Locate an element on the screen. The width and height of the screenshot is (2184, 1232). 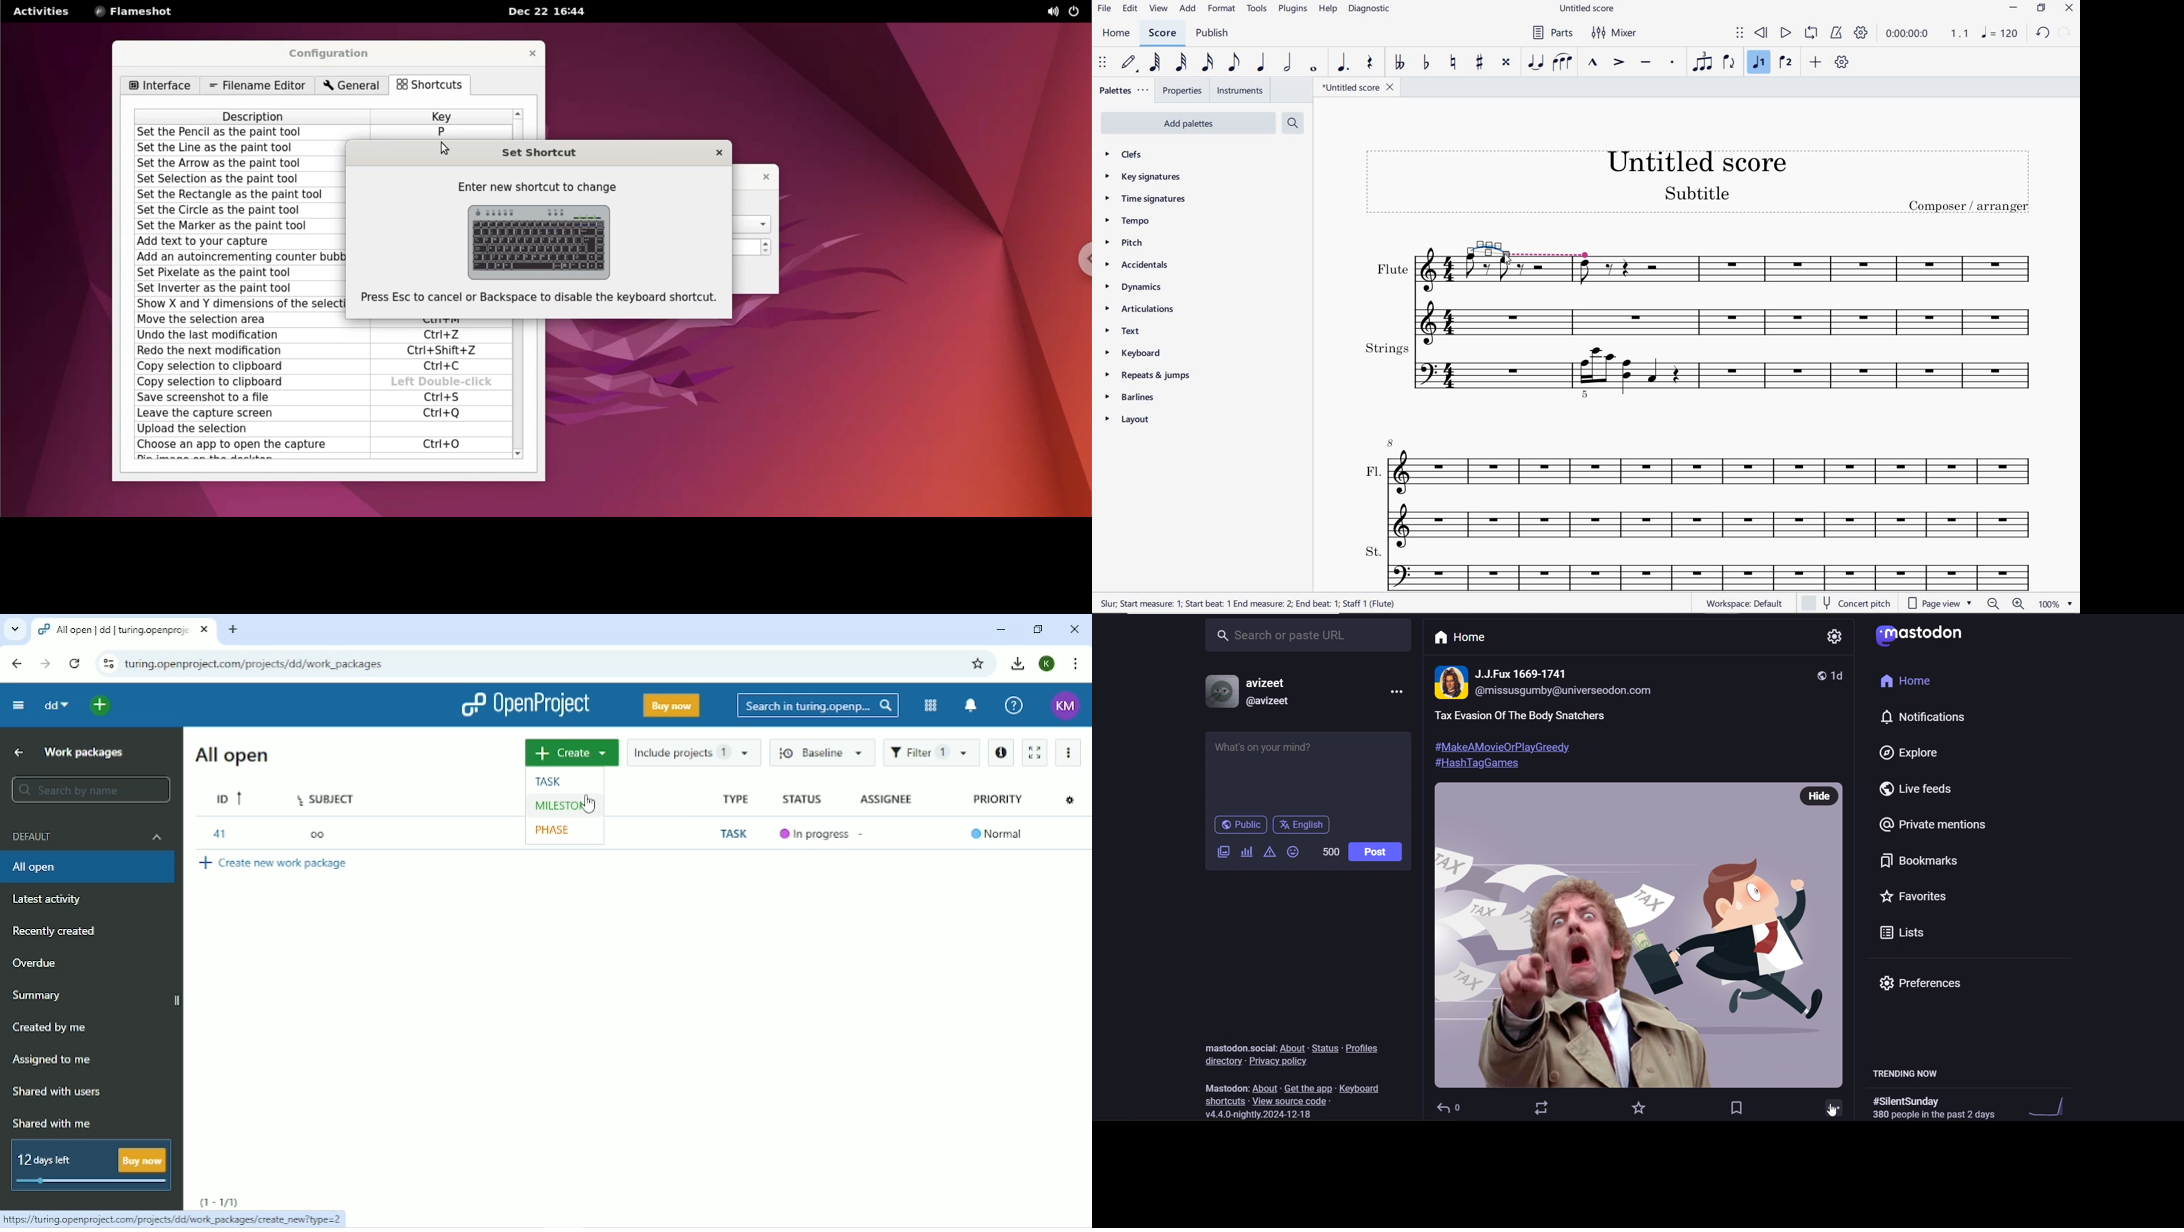
profile picture is located at coordinates (1220, 692).